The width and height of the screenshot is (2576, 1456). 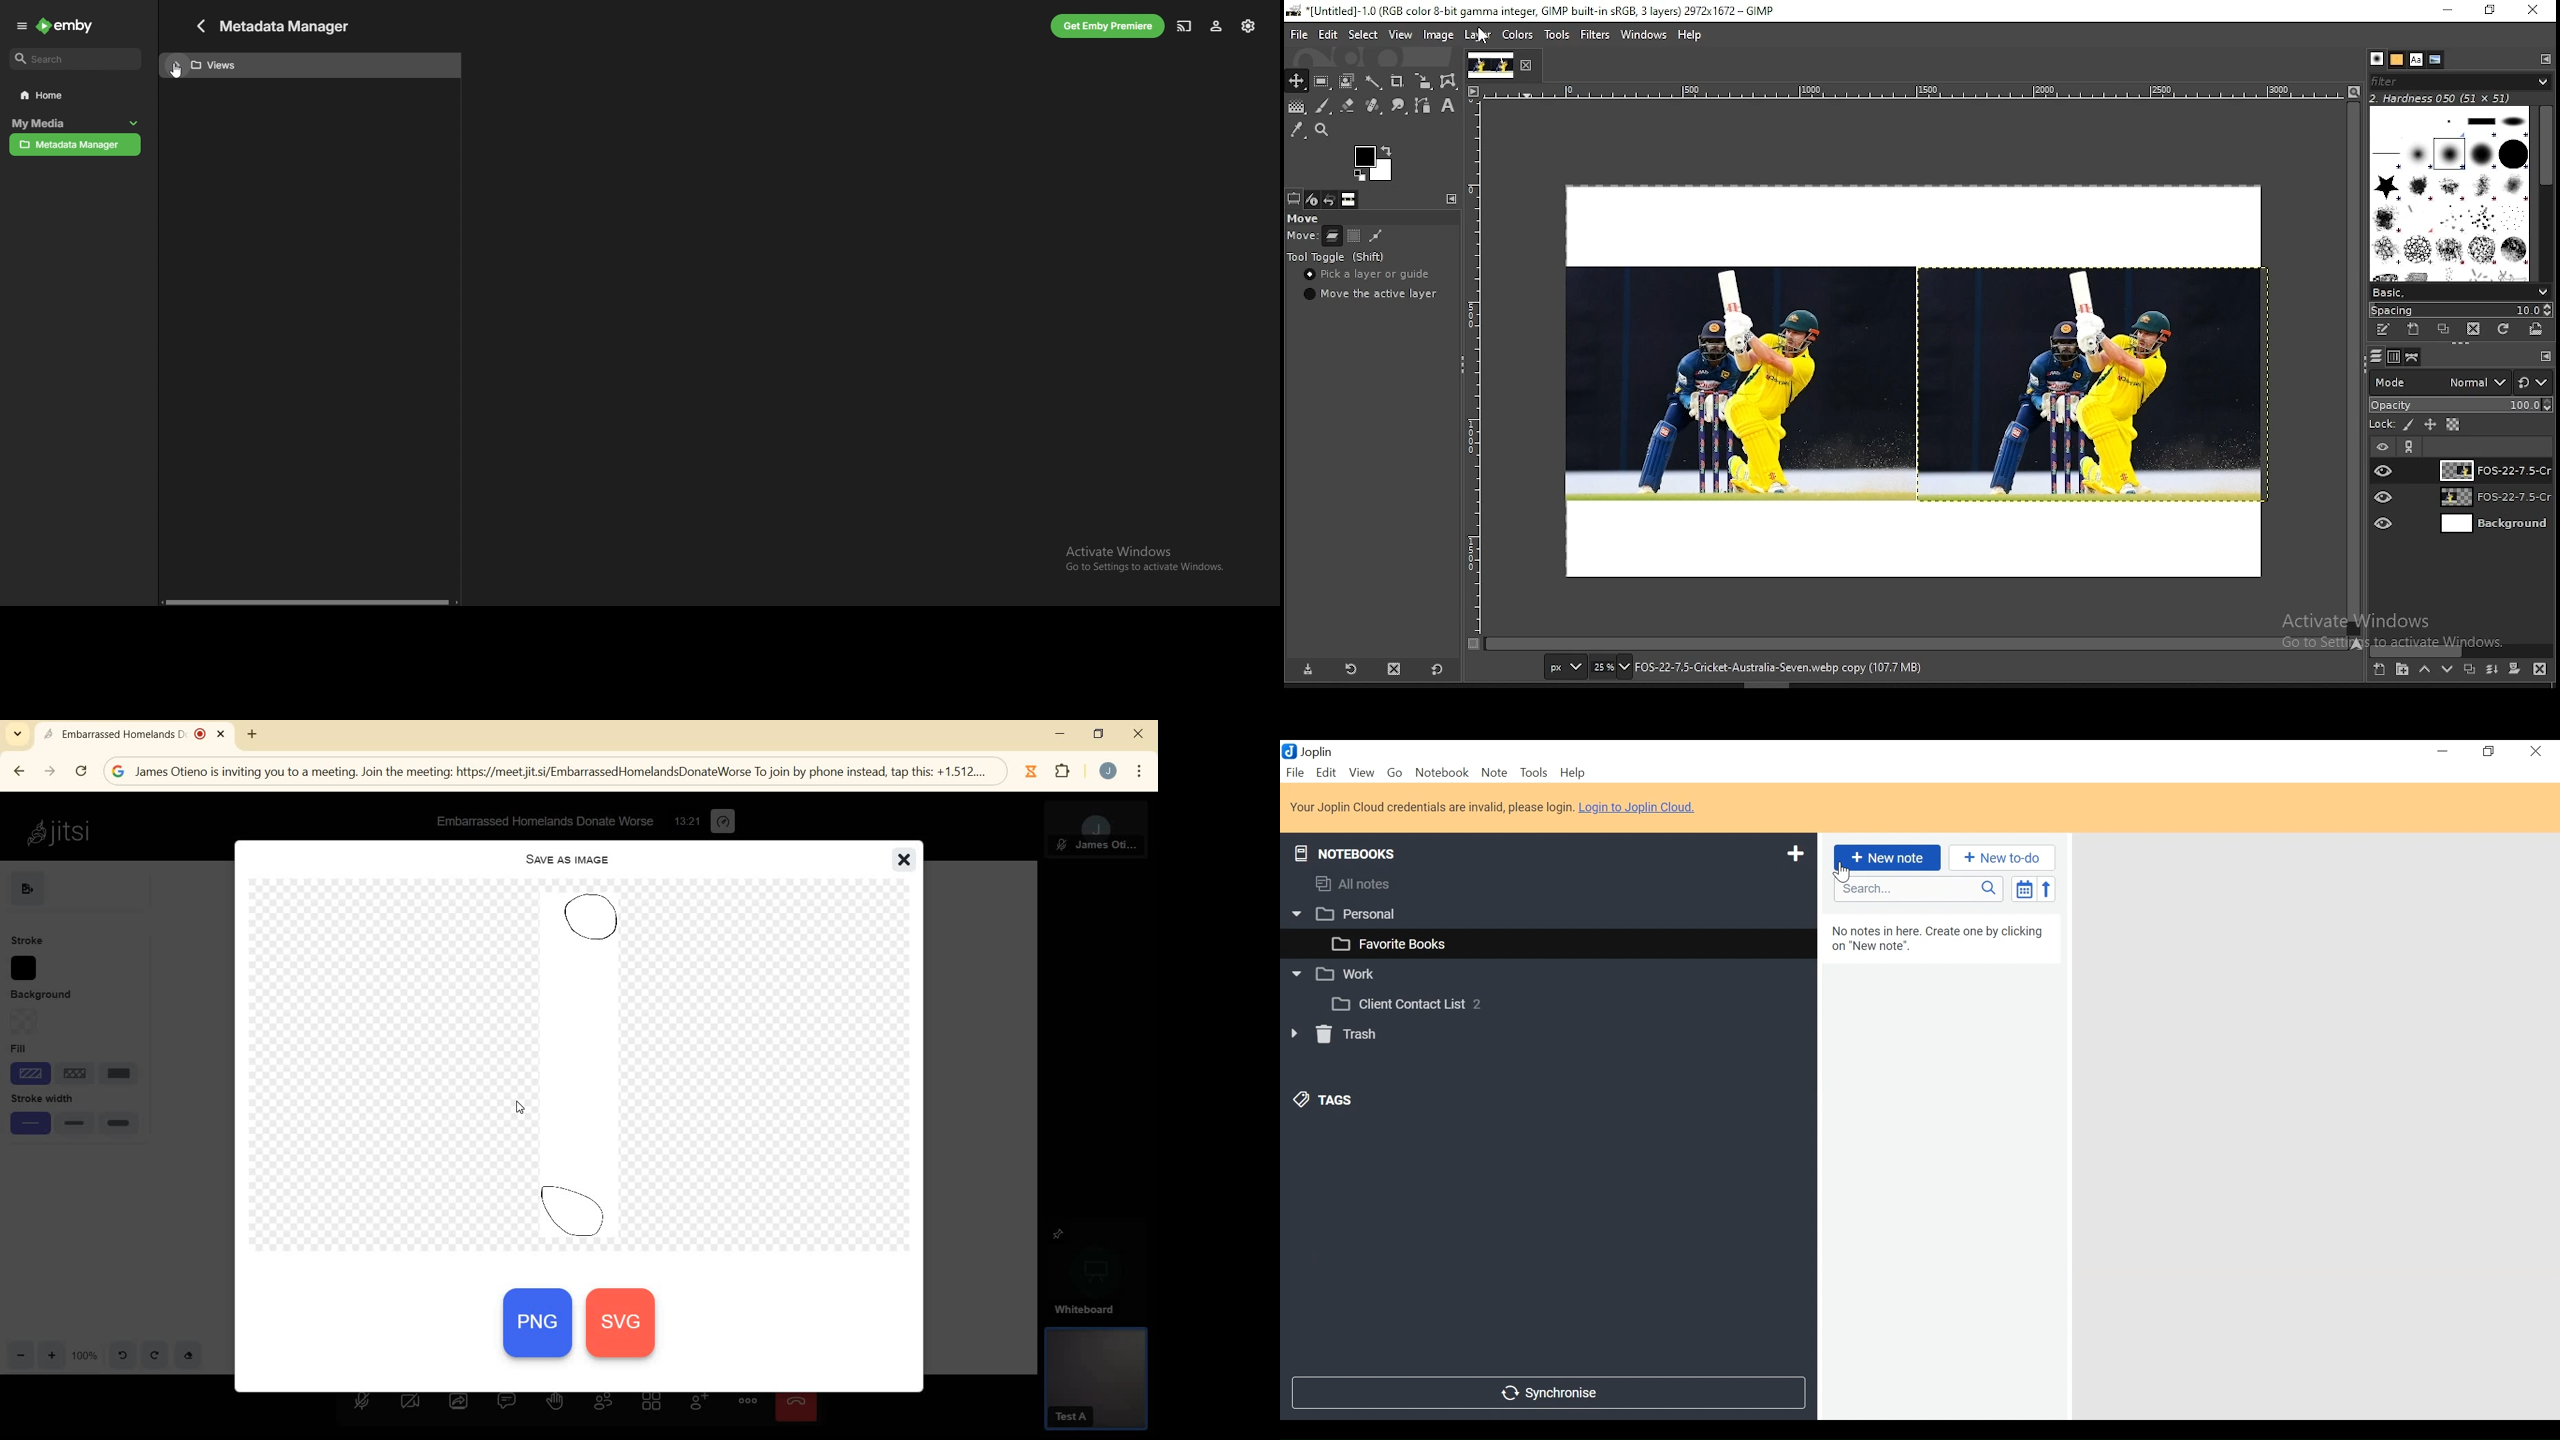 What do you see at coordinates (159, 603) in the screenshot?
I see `go left` at bounding box center [159, 603].